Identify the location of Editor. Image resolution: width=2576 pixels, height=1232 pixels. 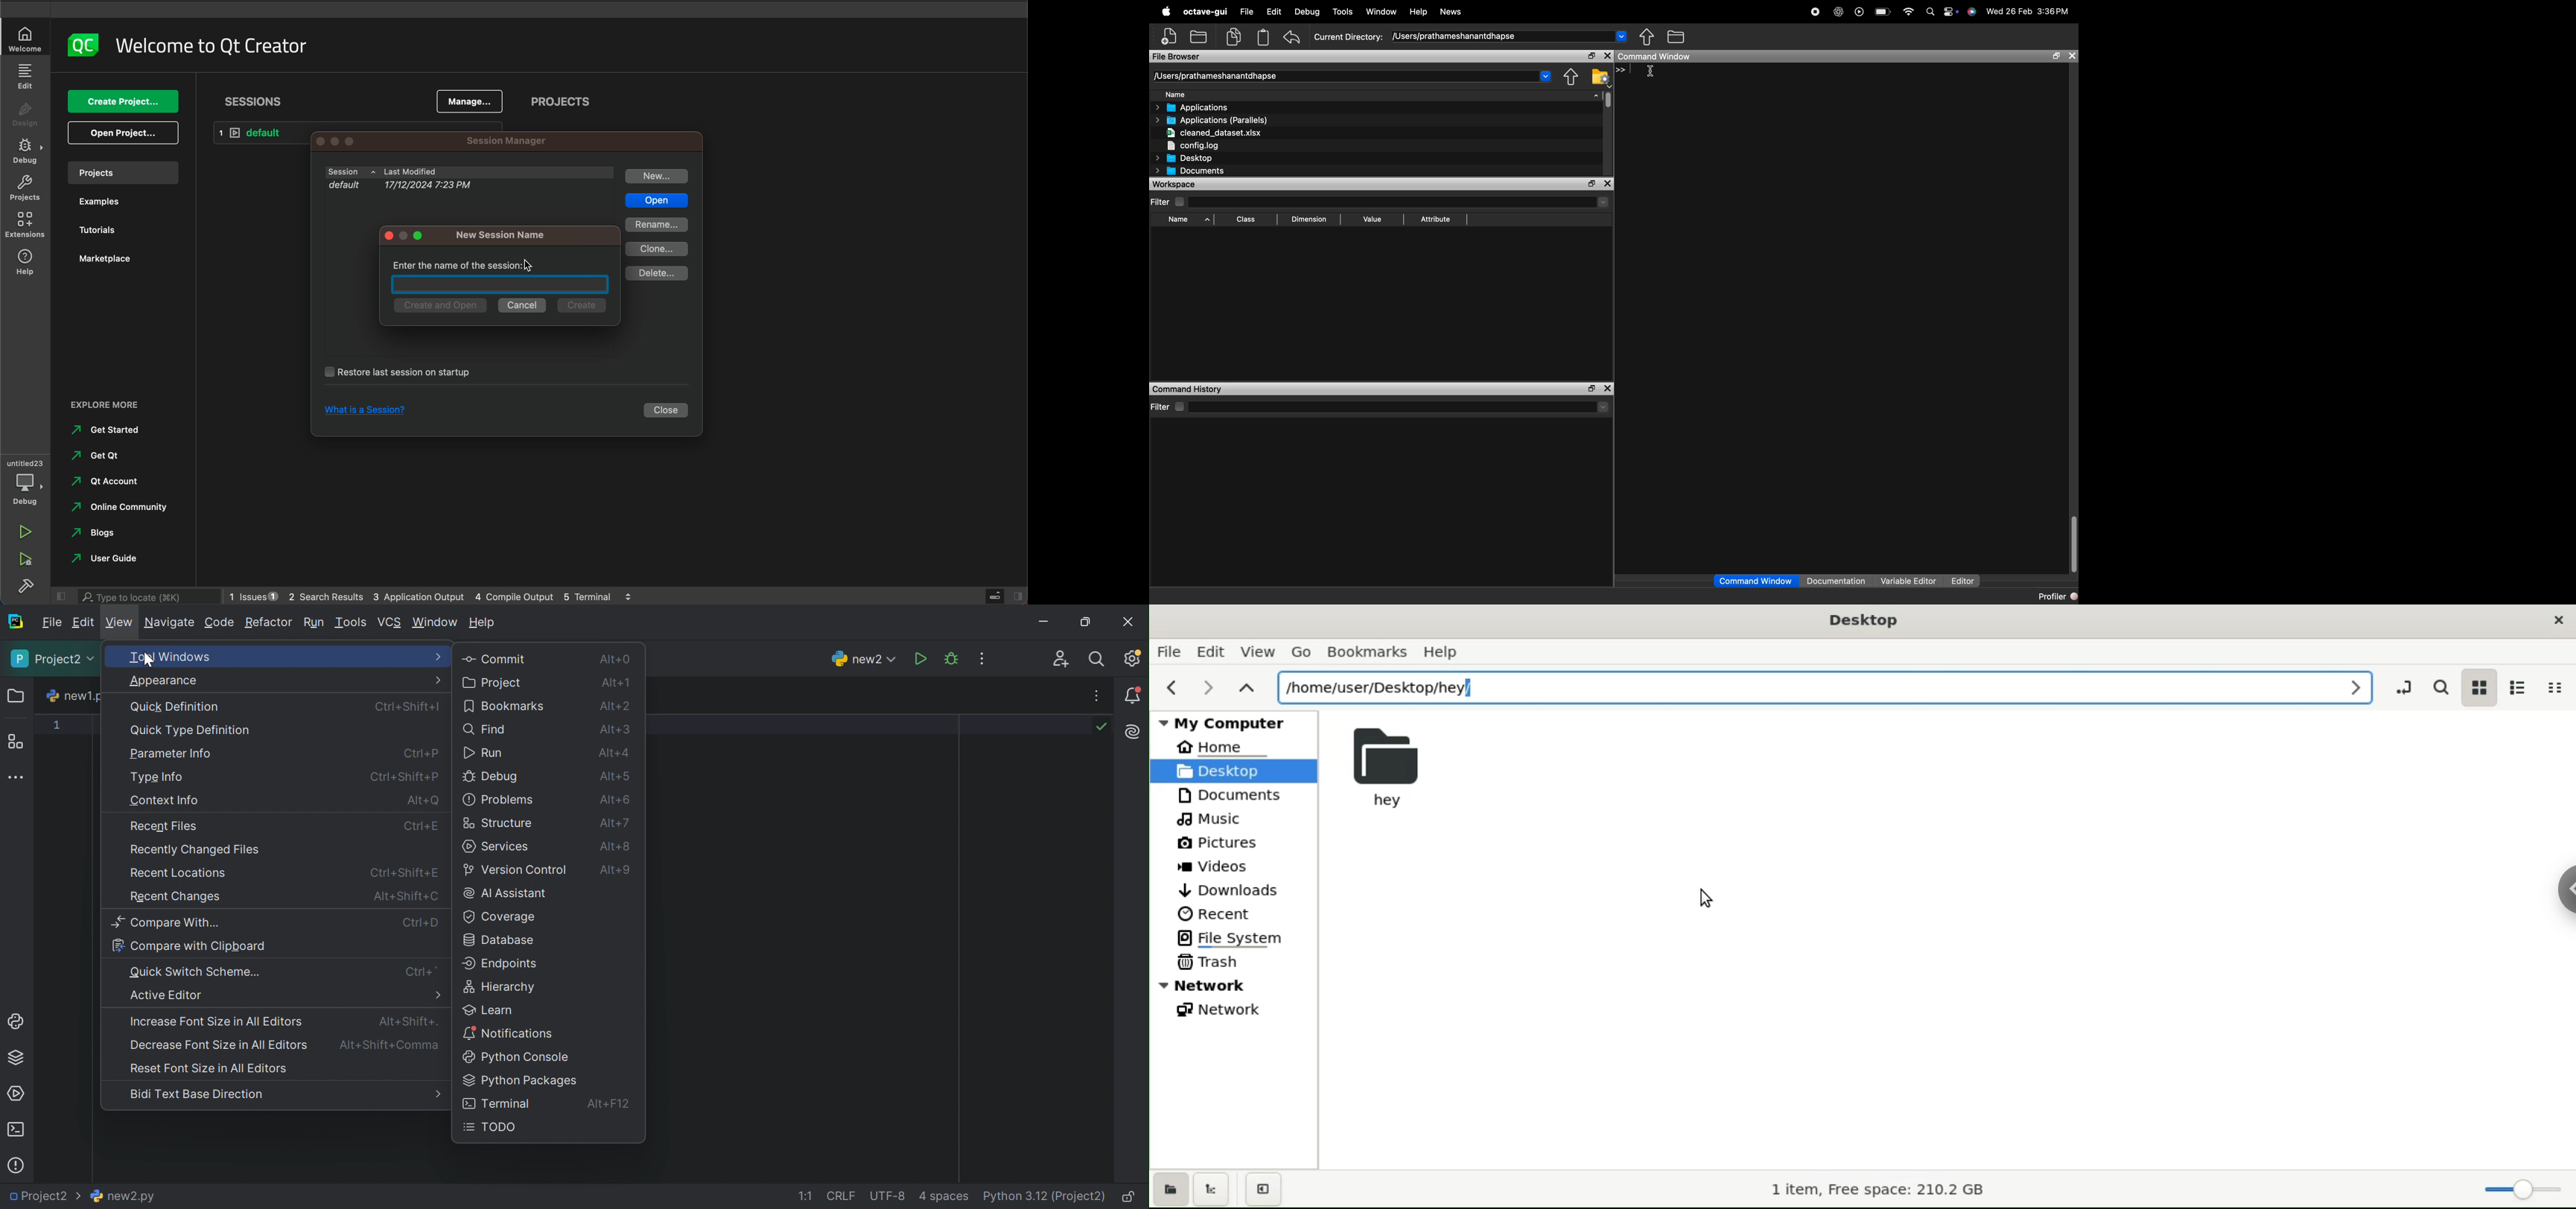
(1965, 580).